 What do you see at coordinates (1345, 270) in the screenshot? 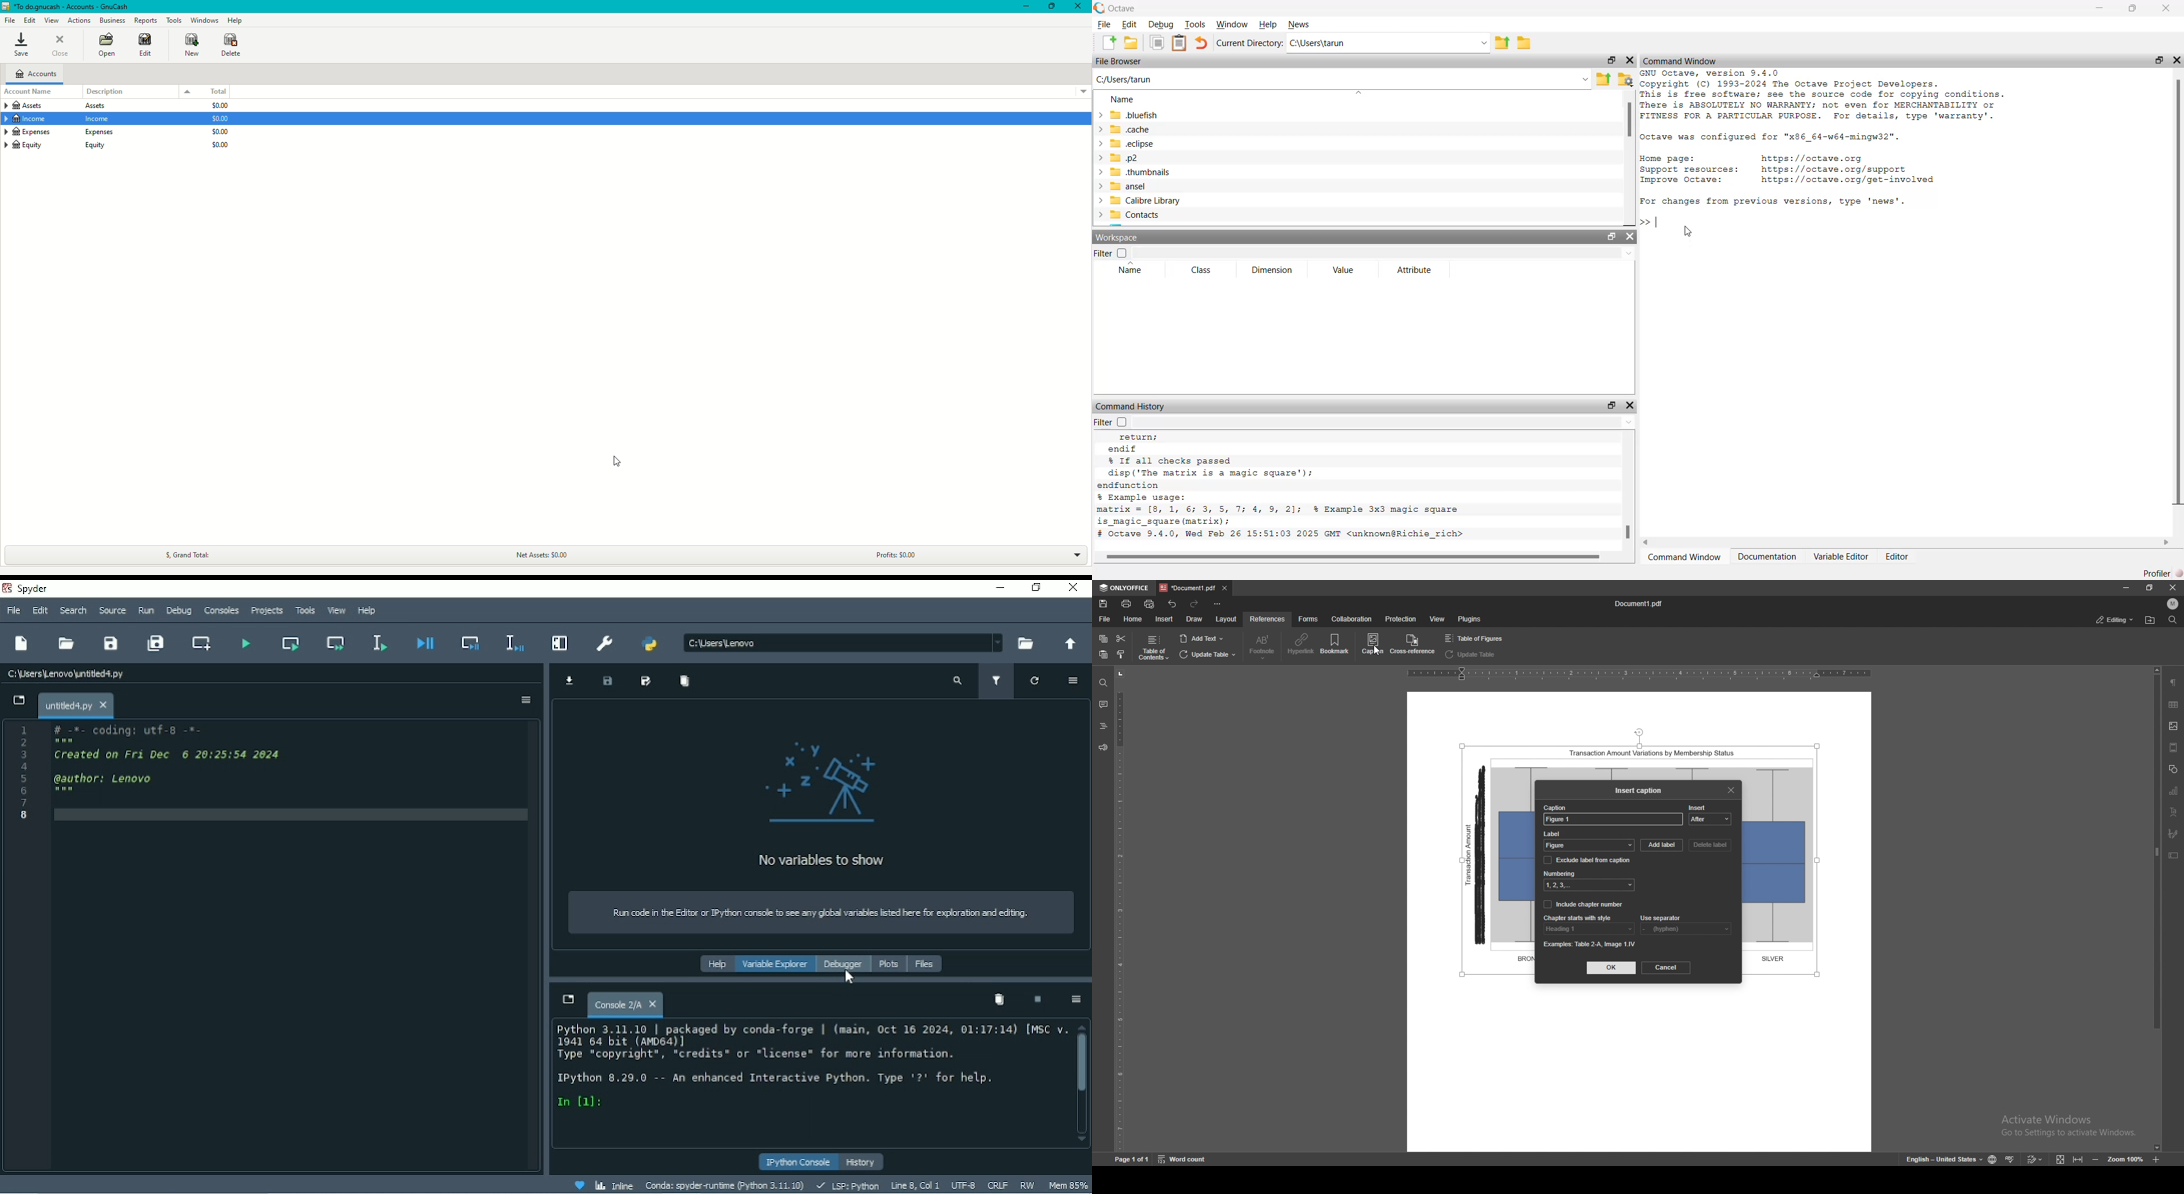
I see `value` at bounding box center [1345, 270].